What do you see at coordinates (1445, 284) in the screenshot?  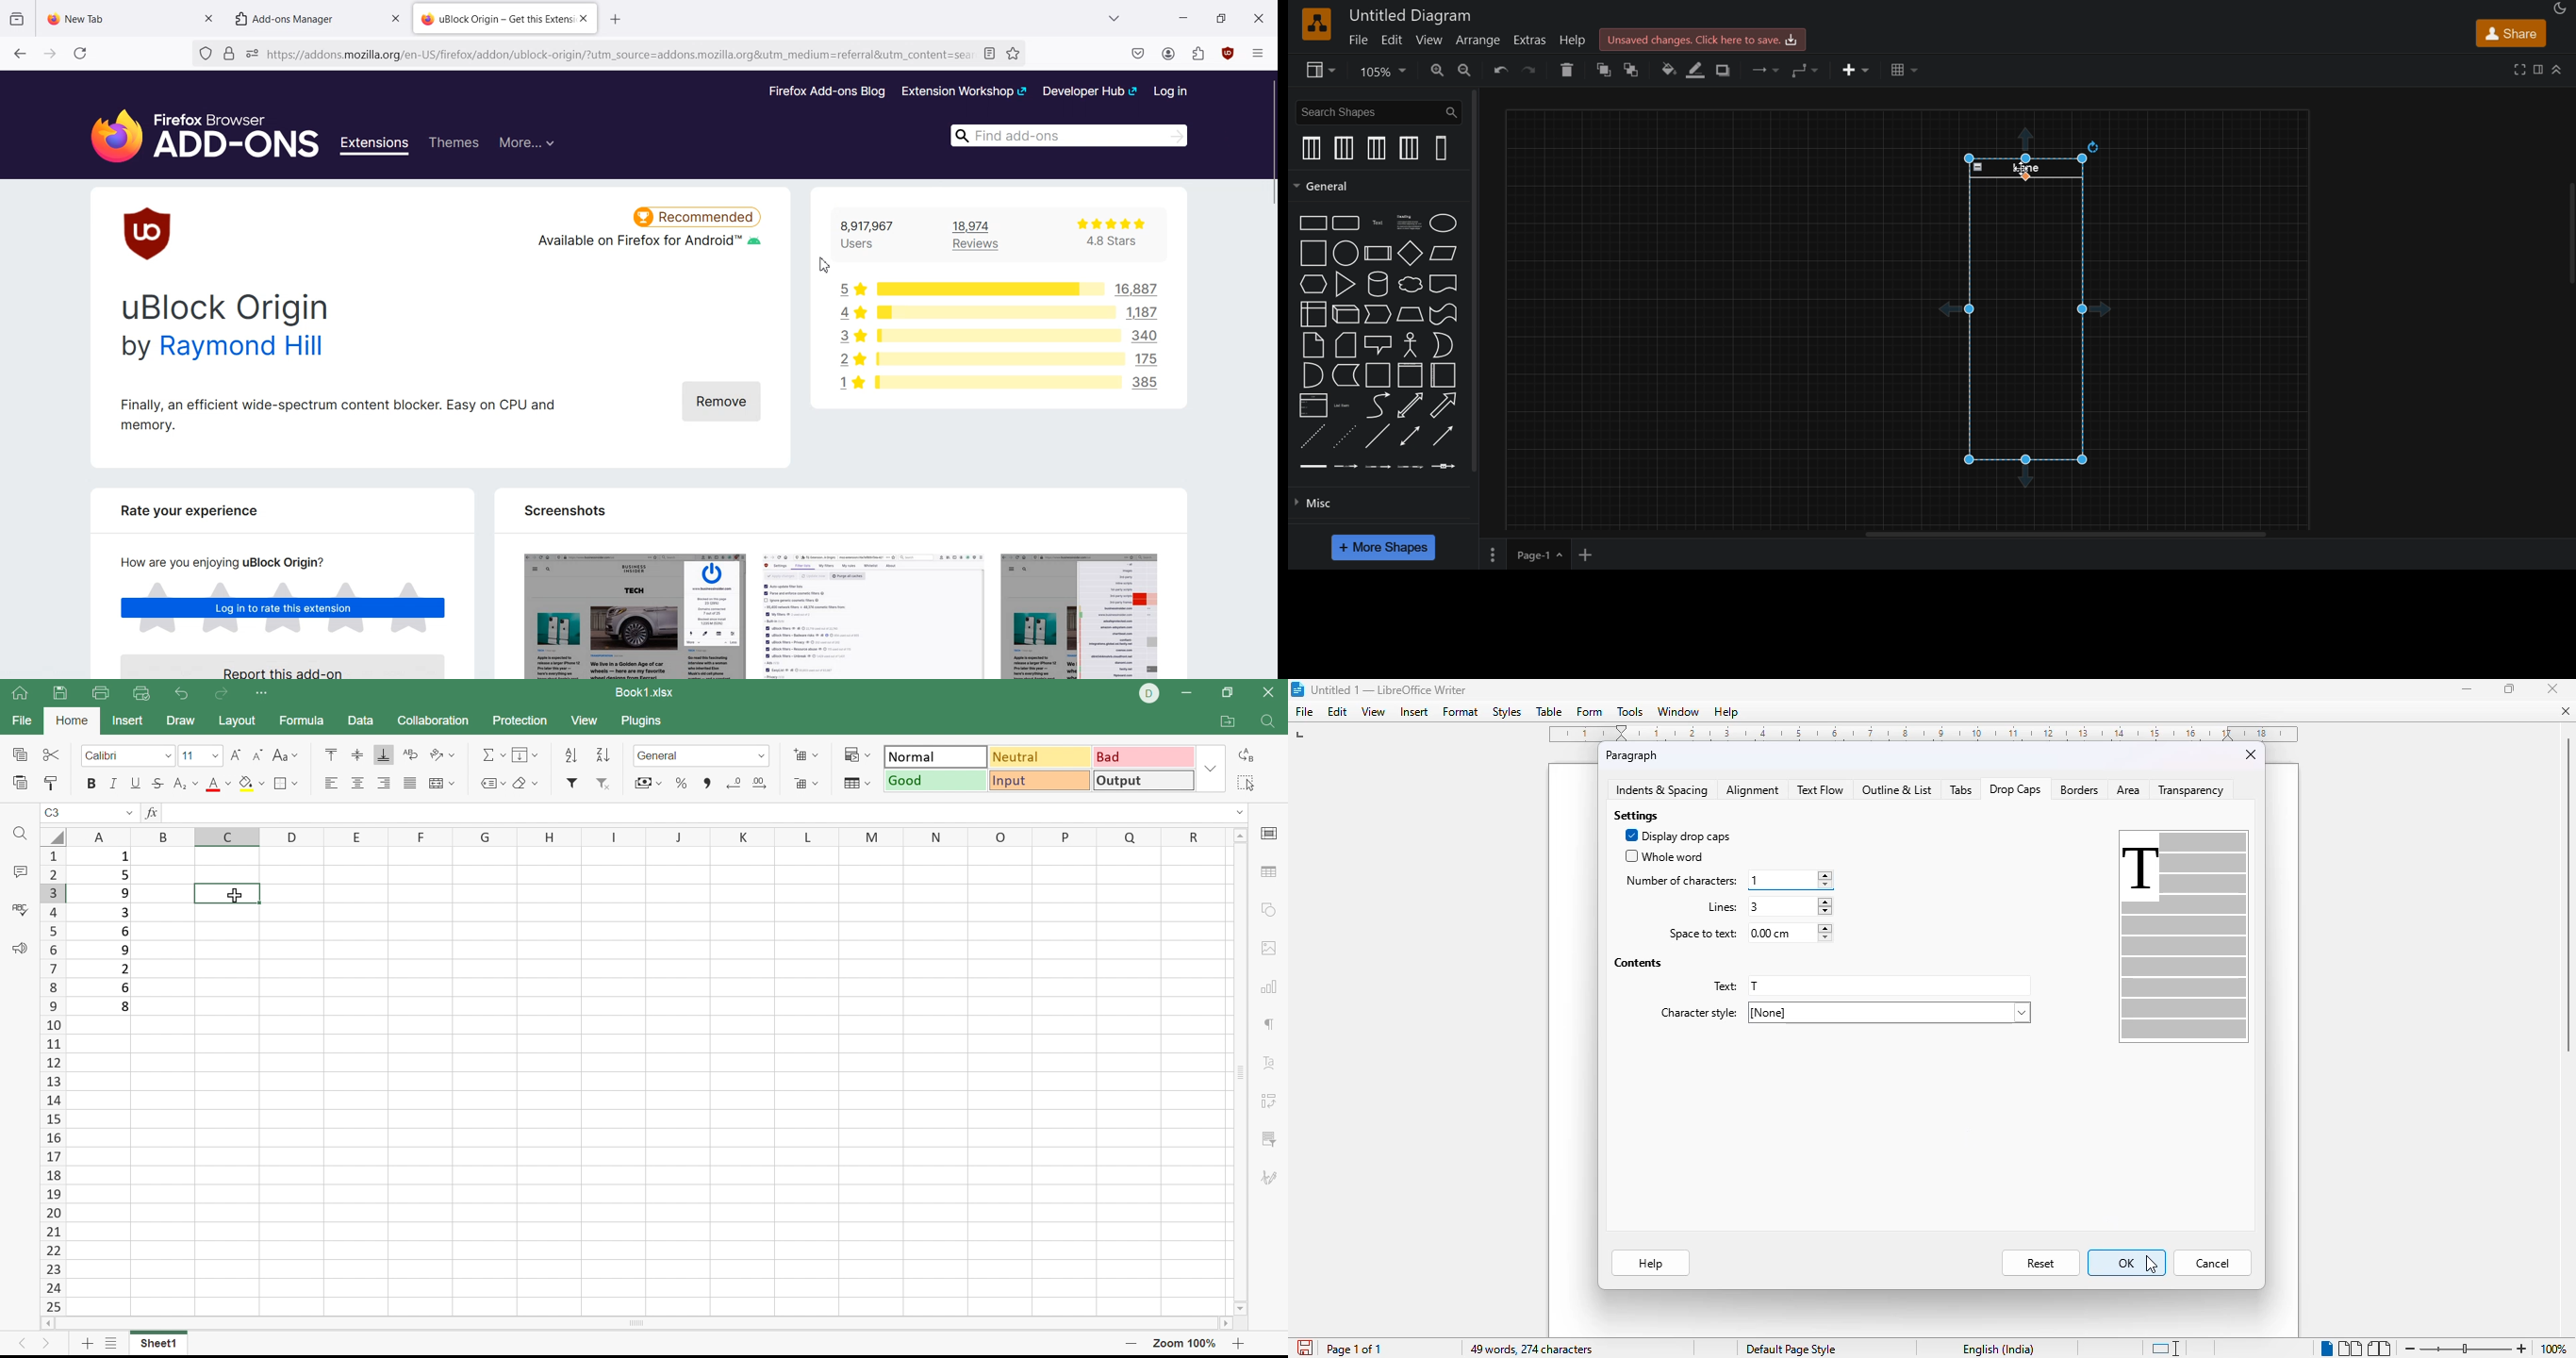 I see `document` at bounding box center [1445, 284].